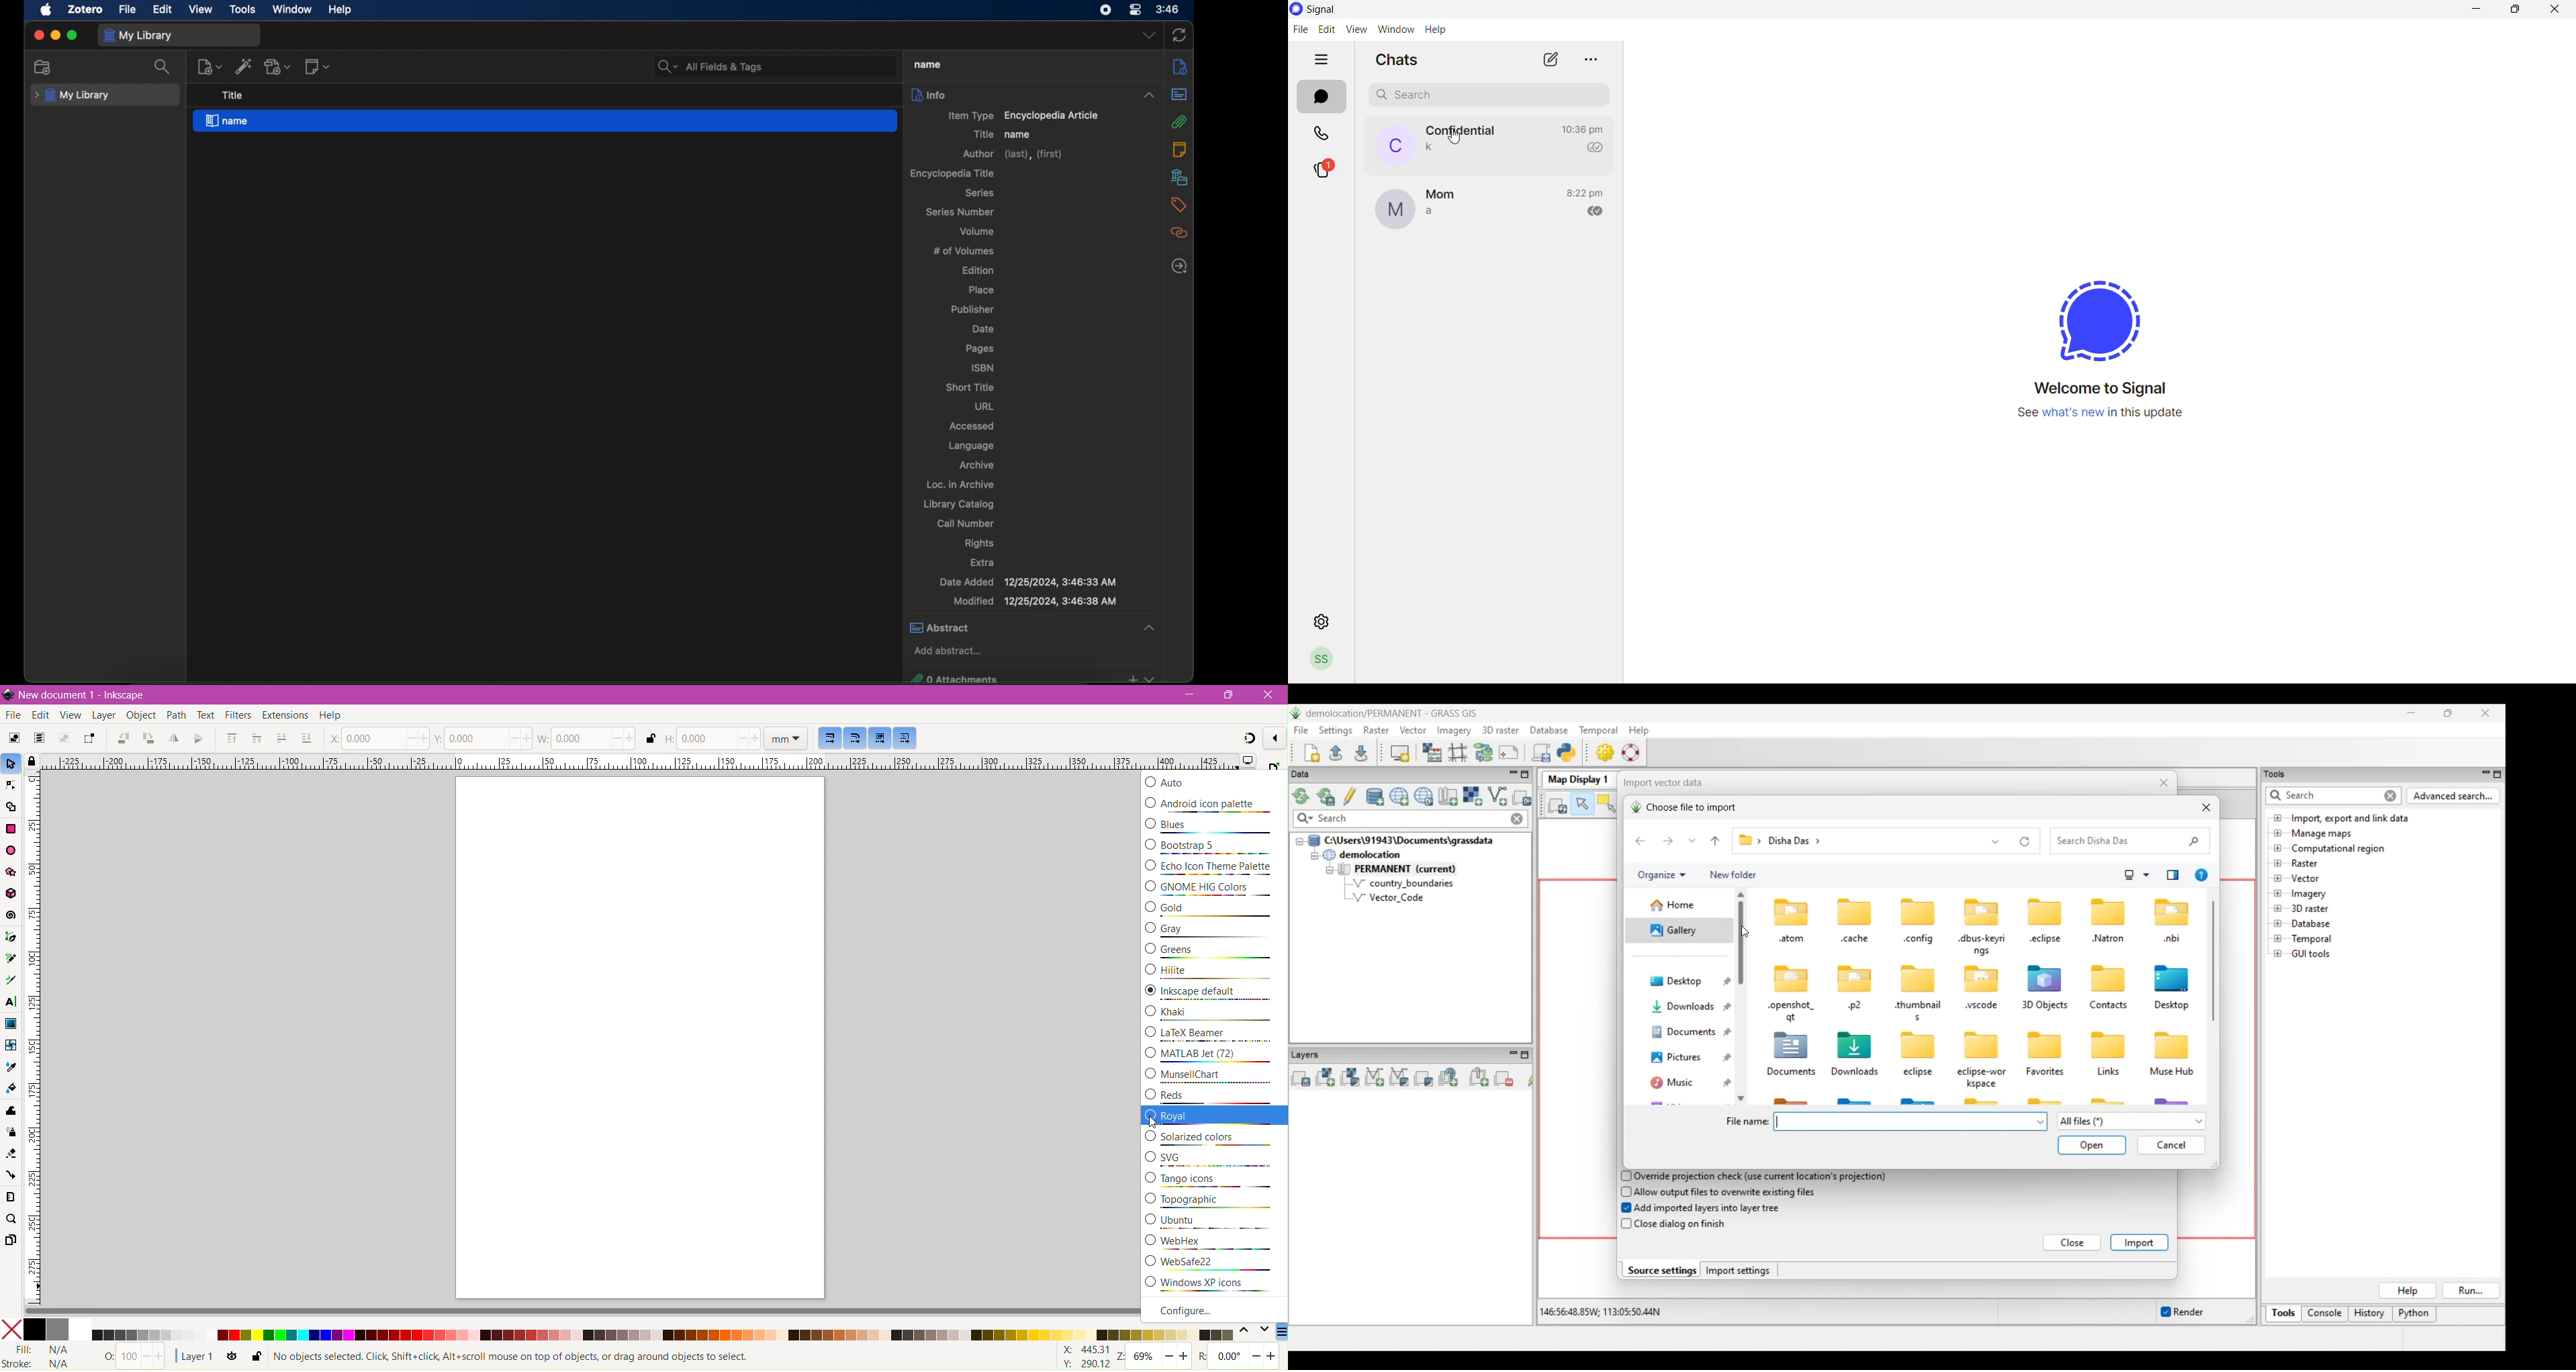 Image resolution: width=2576 pixels, height=1372 pixels. Describe the element at coordinates (1180, 177) in the screenshot. I see `libraries` at that location.